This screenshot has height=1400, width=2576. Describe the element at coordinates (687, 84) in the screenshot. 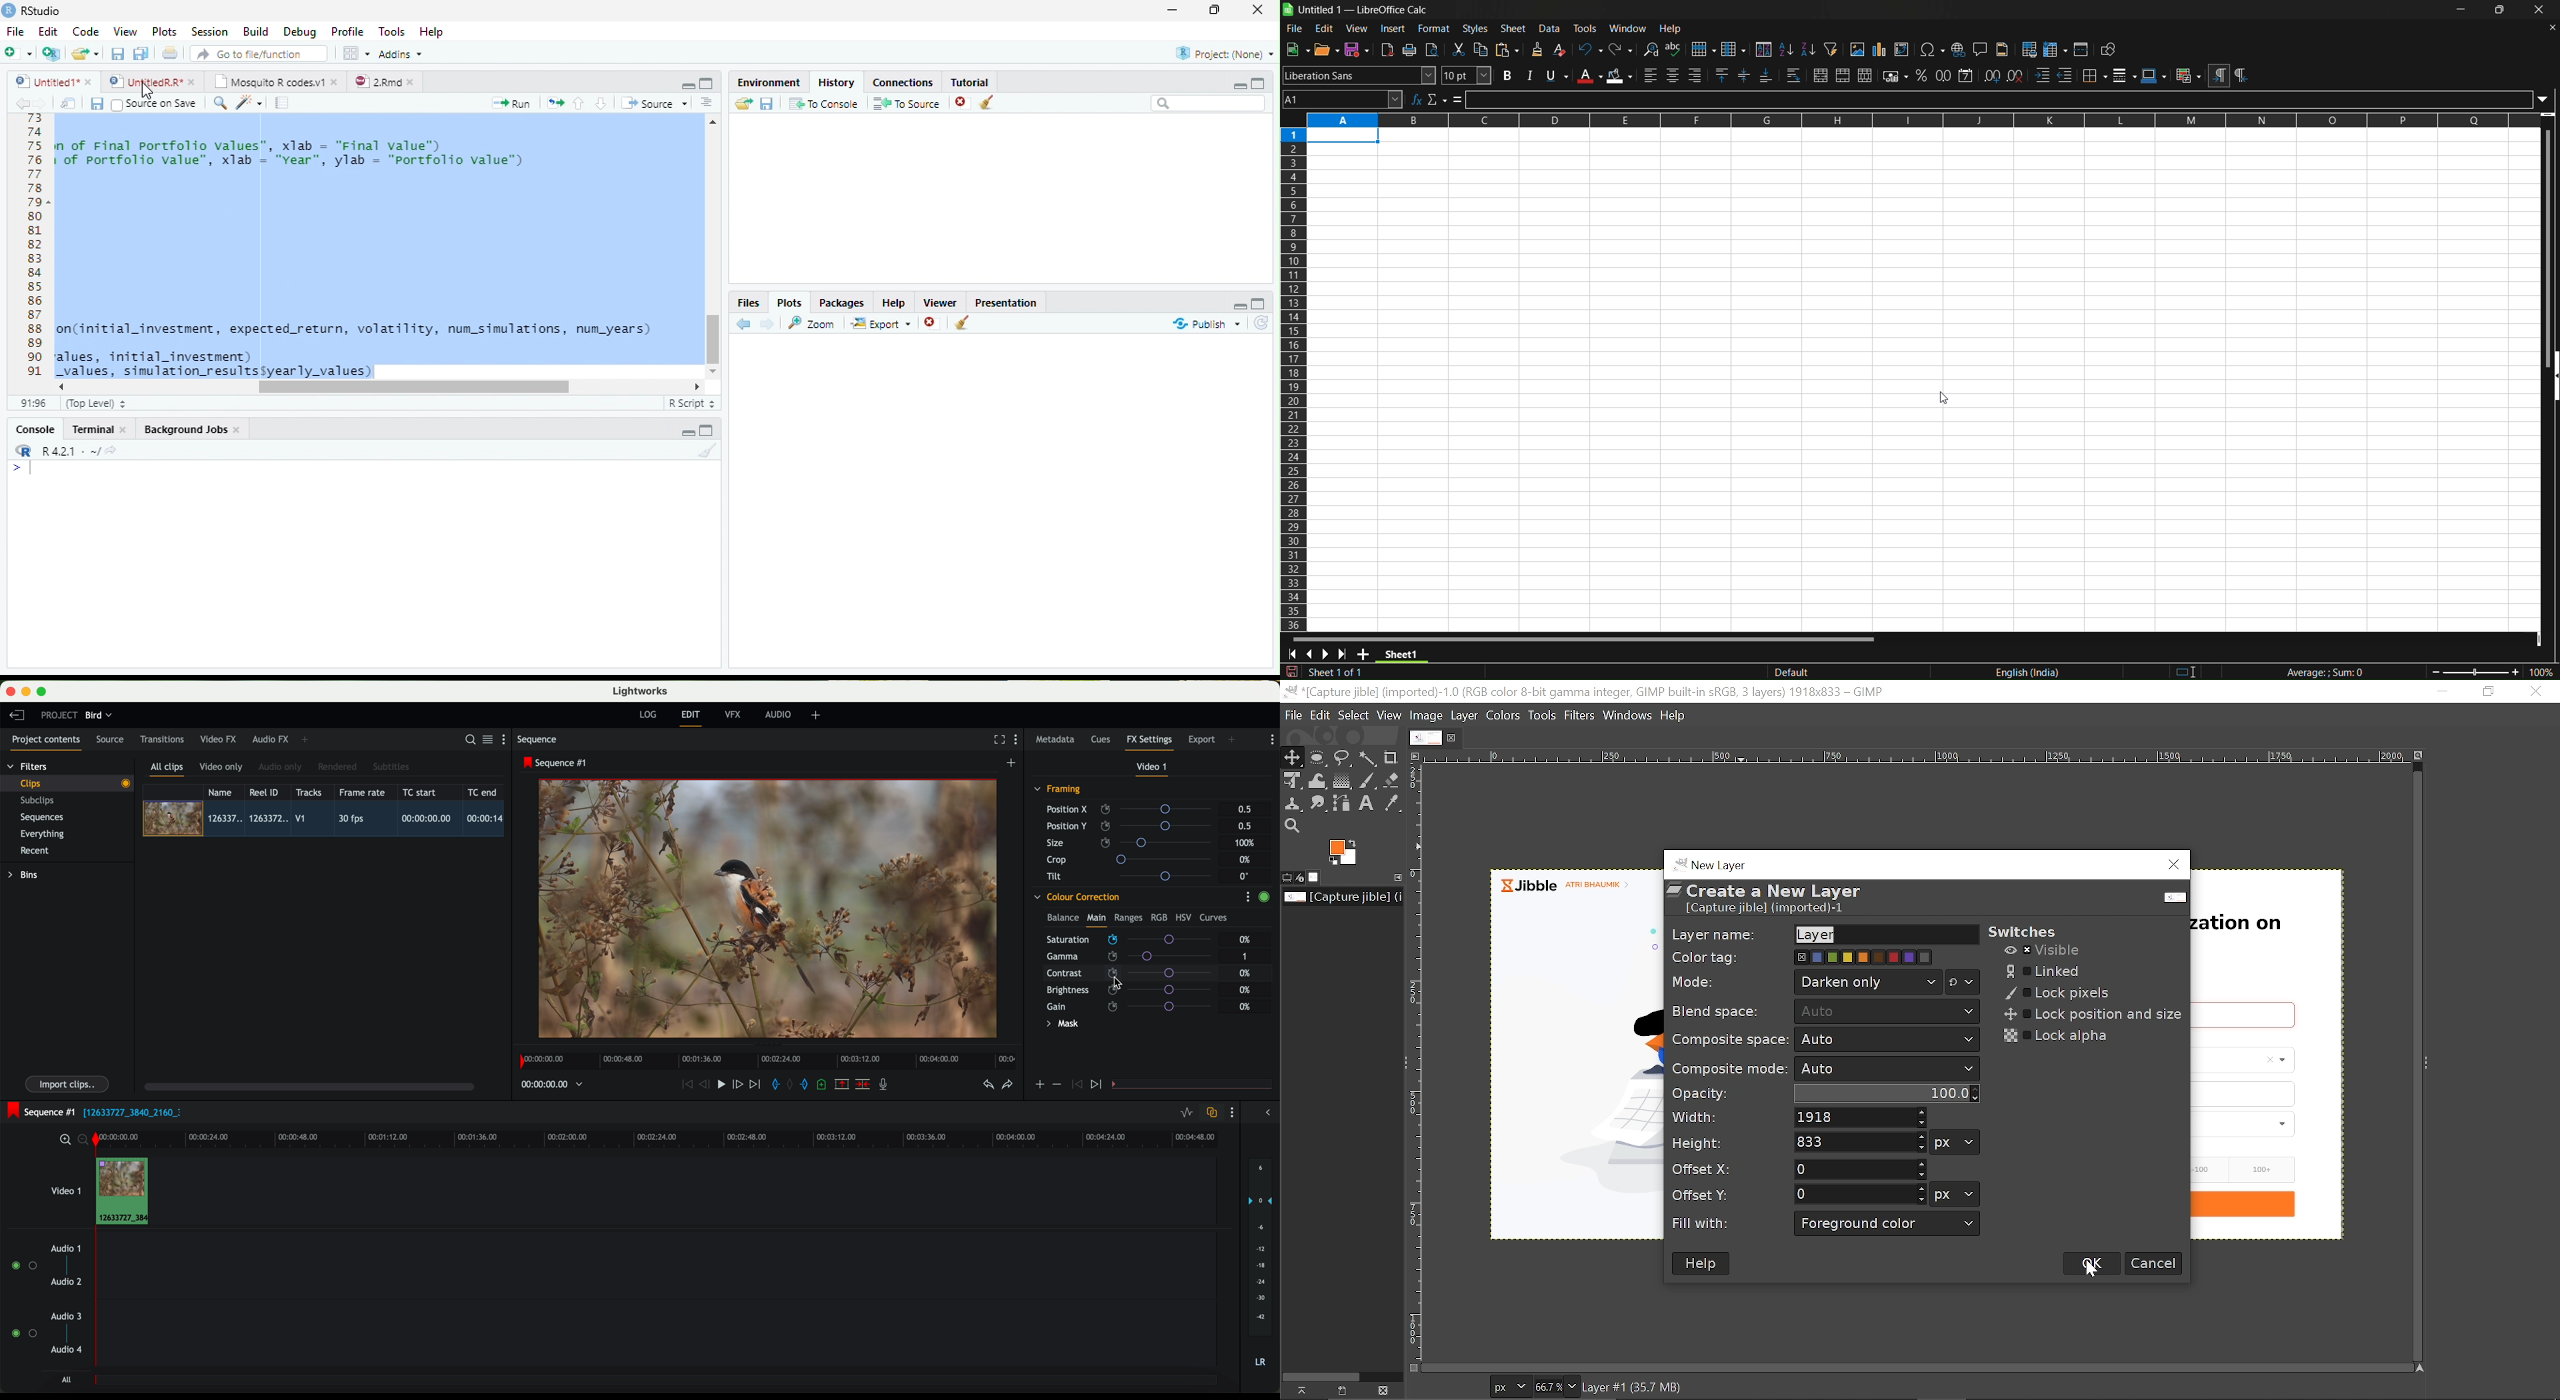

I see `` at that location.